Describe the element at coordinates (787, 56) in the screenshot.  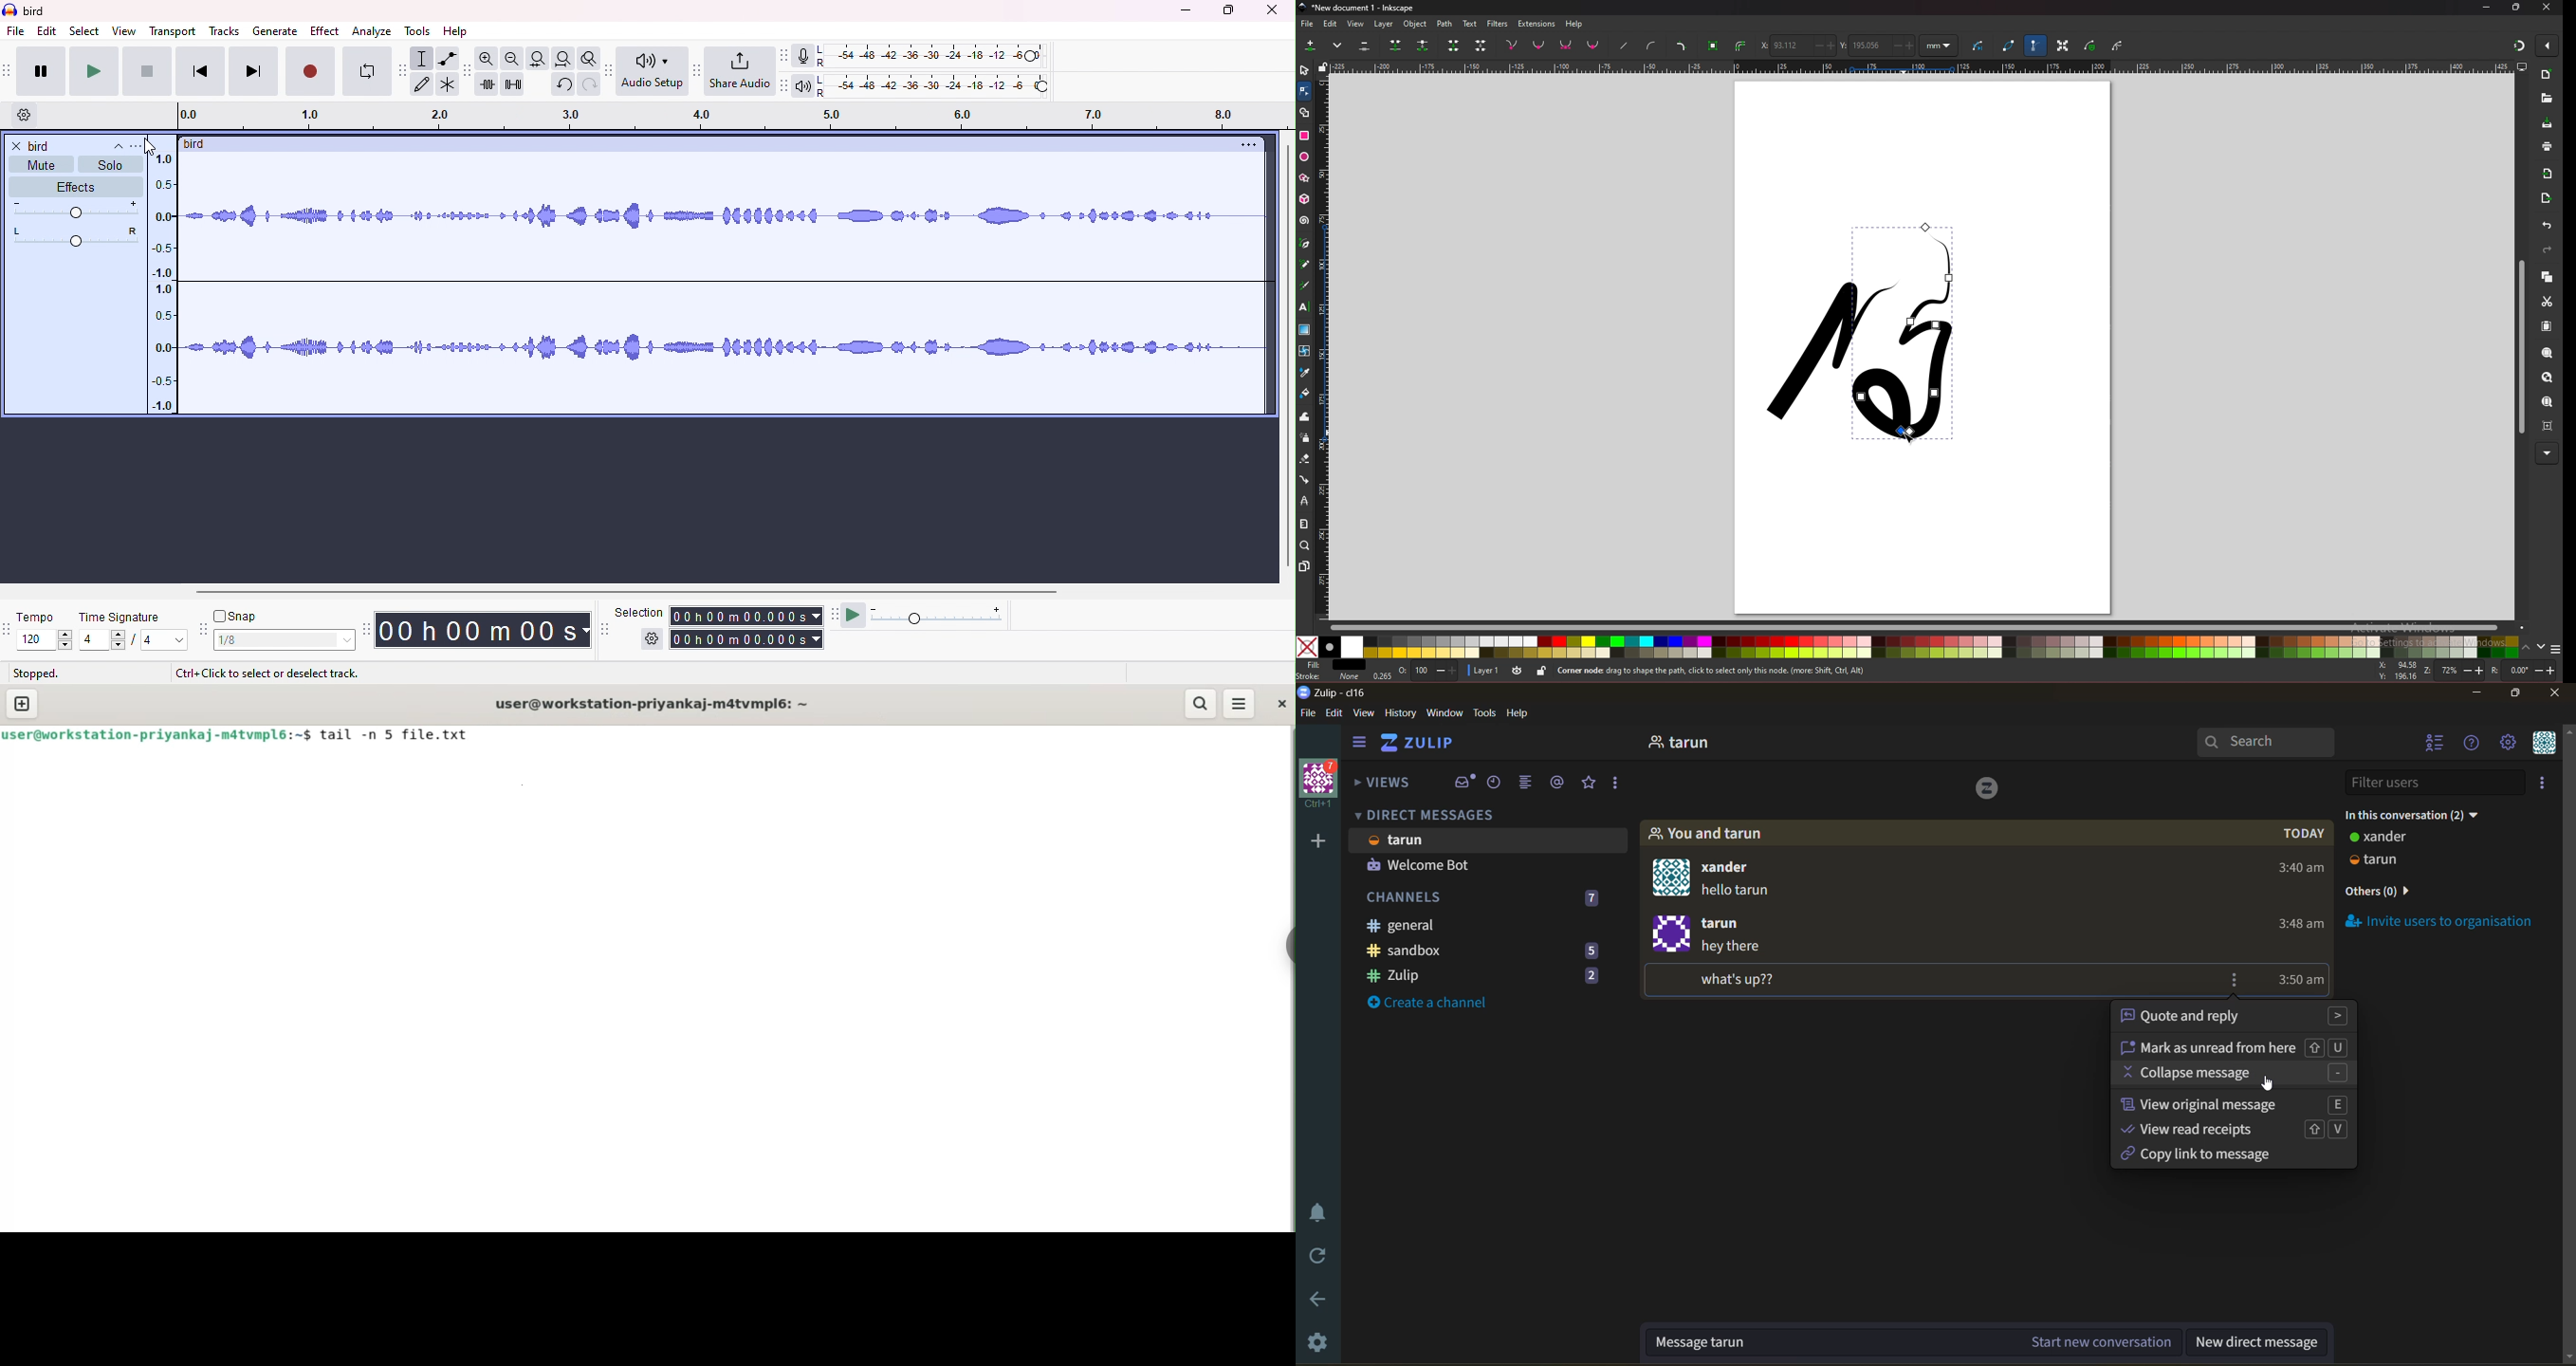
I see `record meter tool bar` at that location.